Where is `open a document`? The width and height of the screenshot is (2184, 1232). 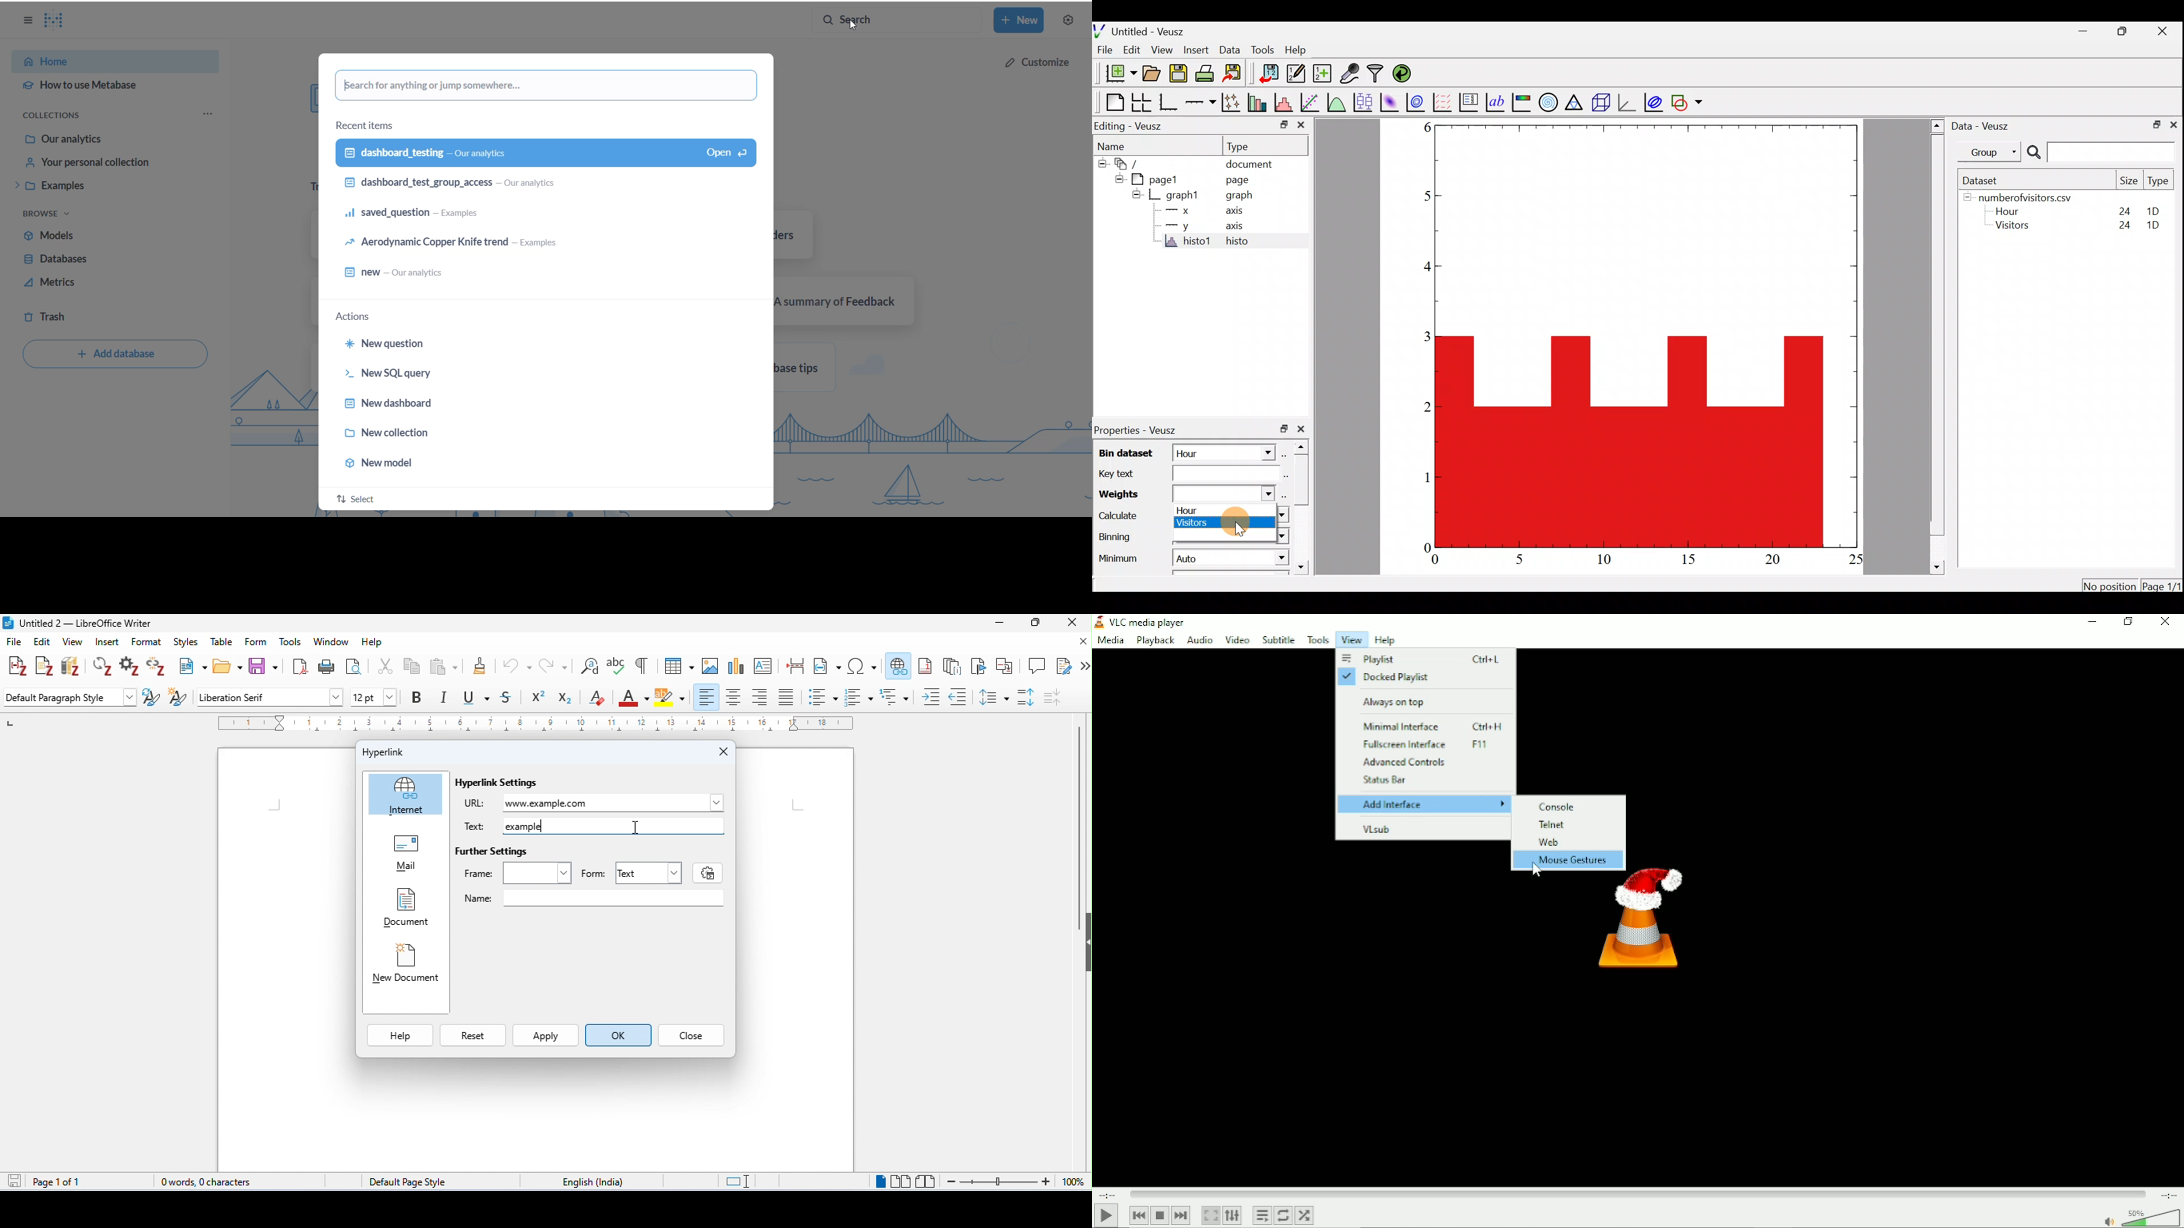 open a document is located at coordinates (1151, 73).